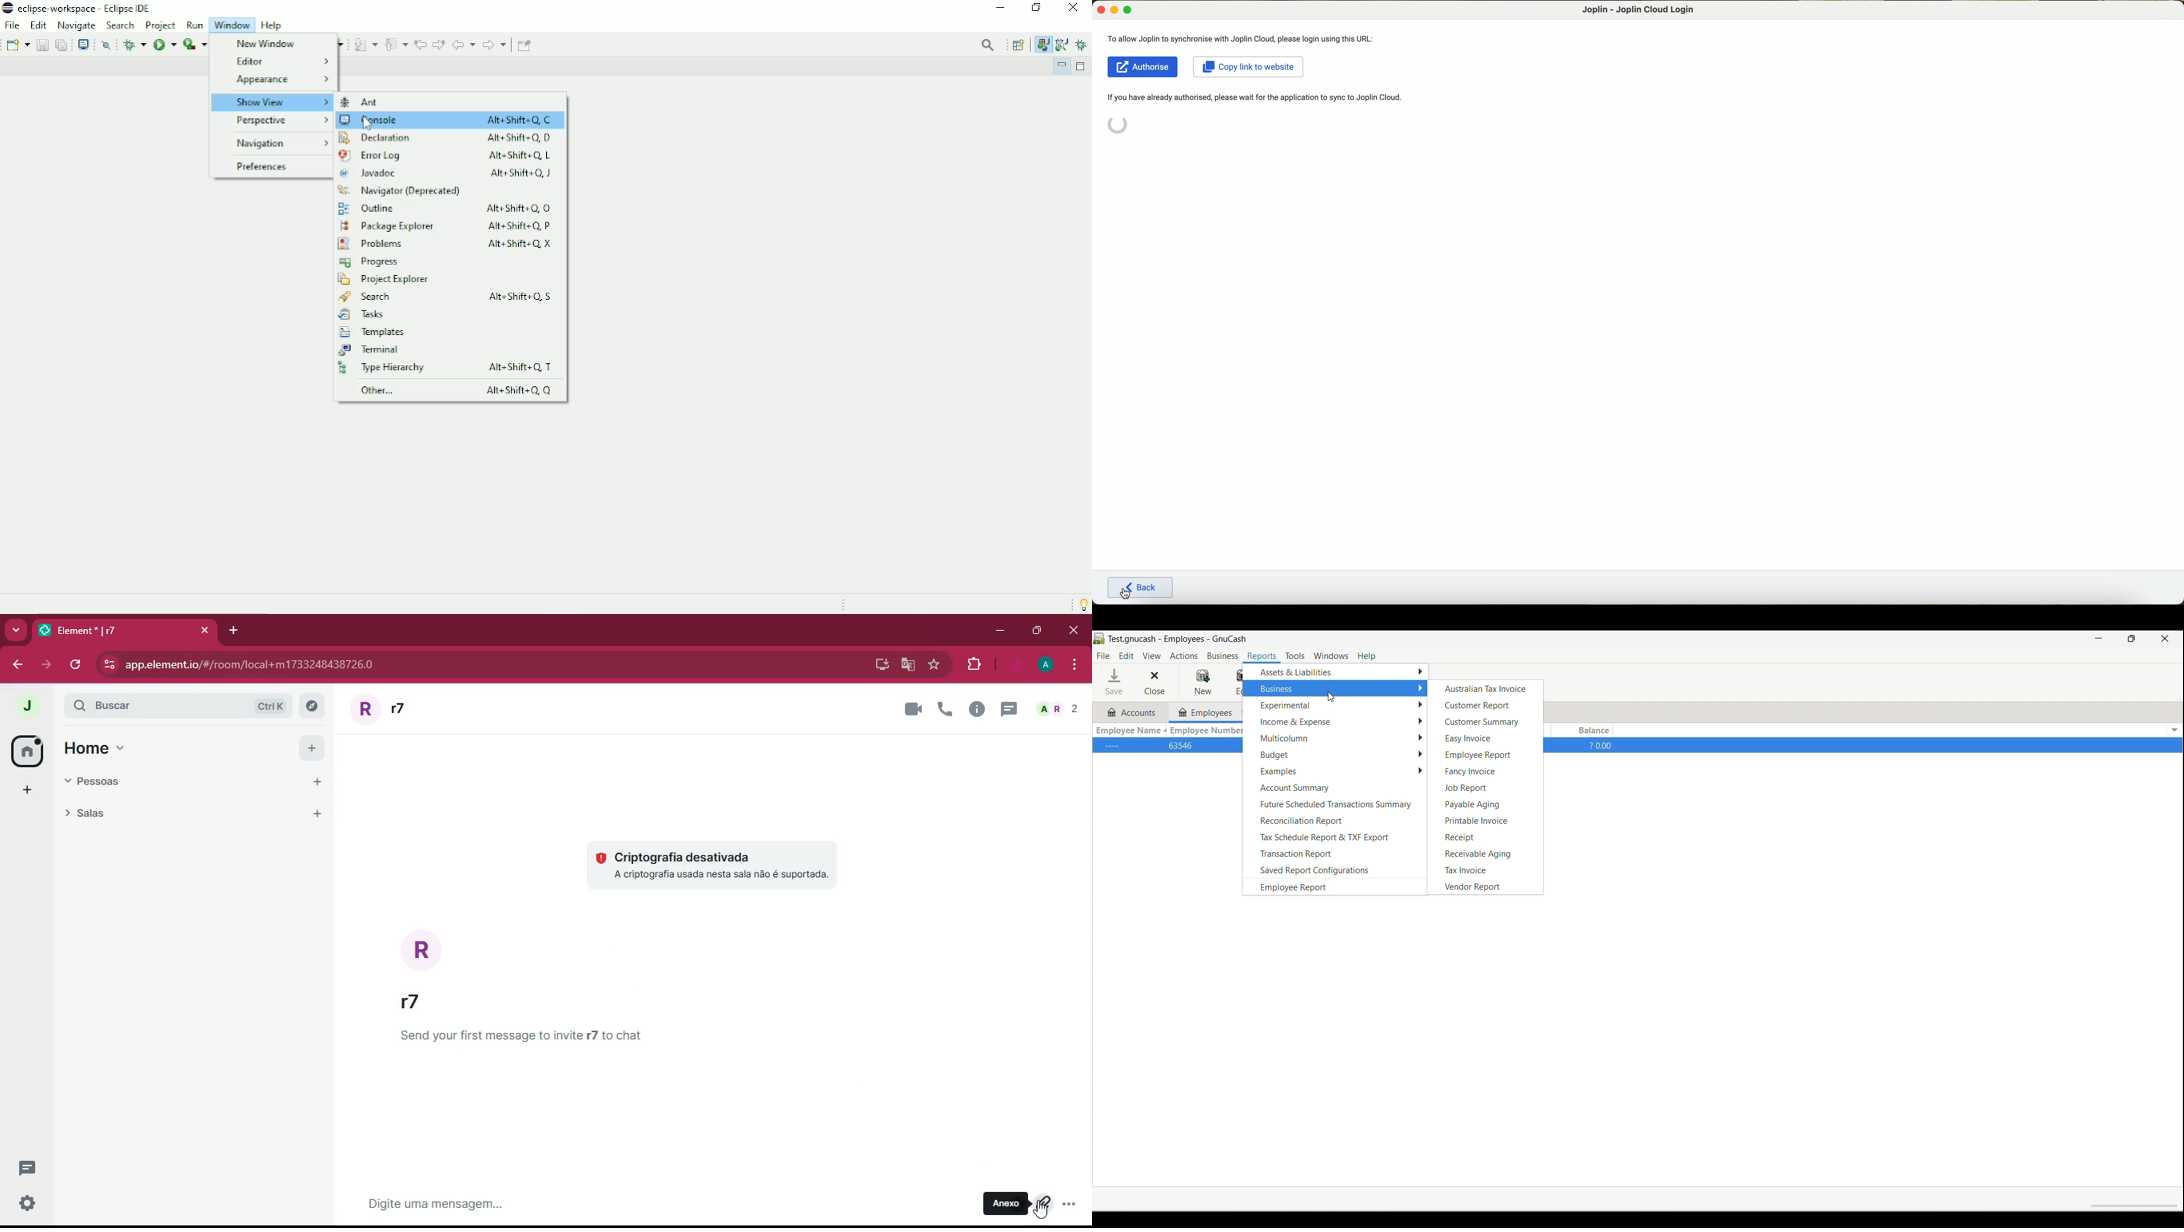  Describe the element at coordinates (26, 750) in the screenshot. I see `home` at that location.